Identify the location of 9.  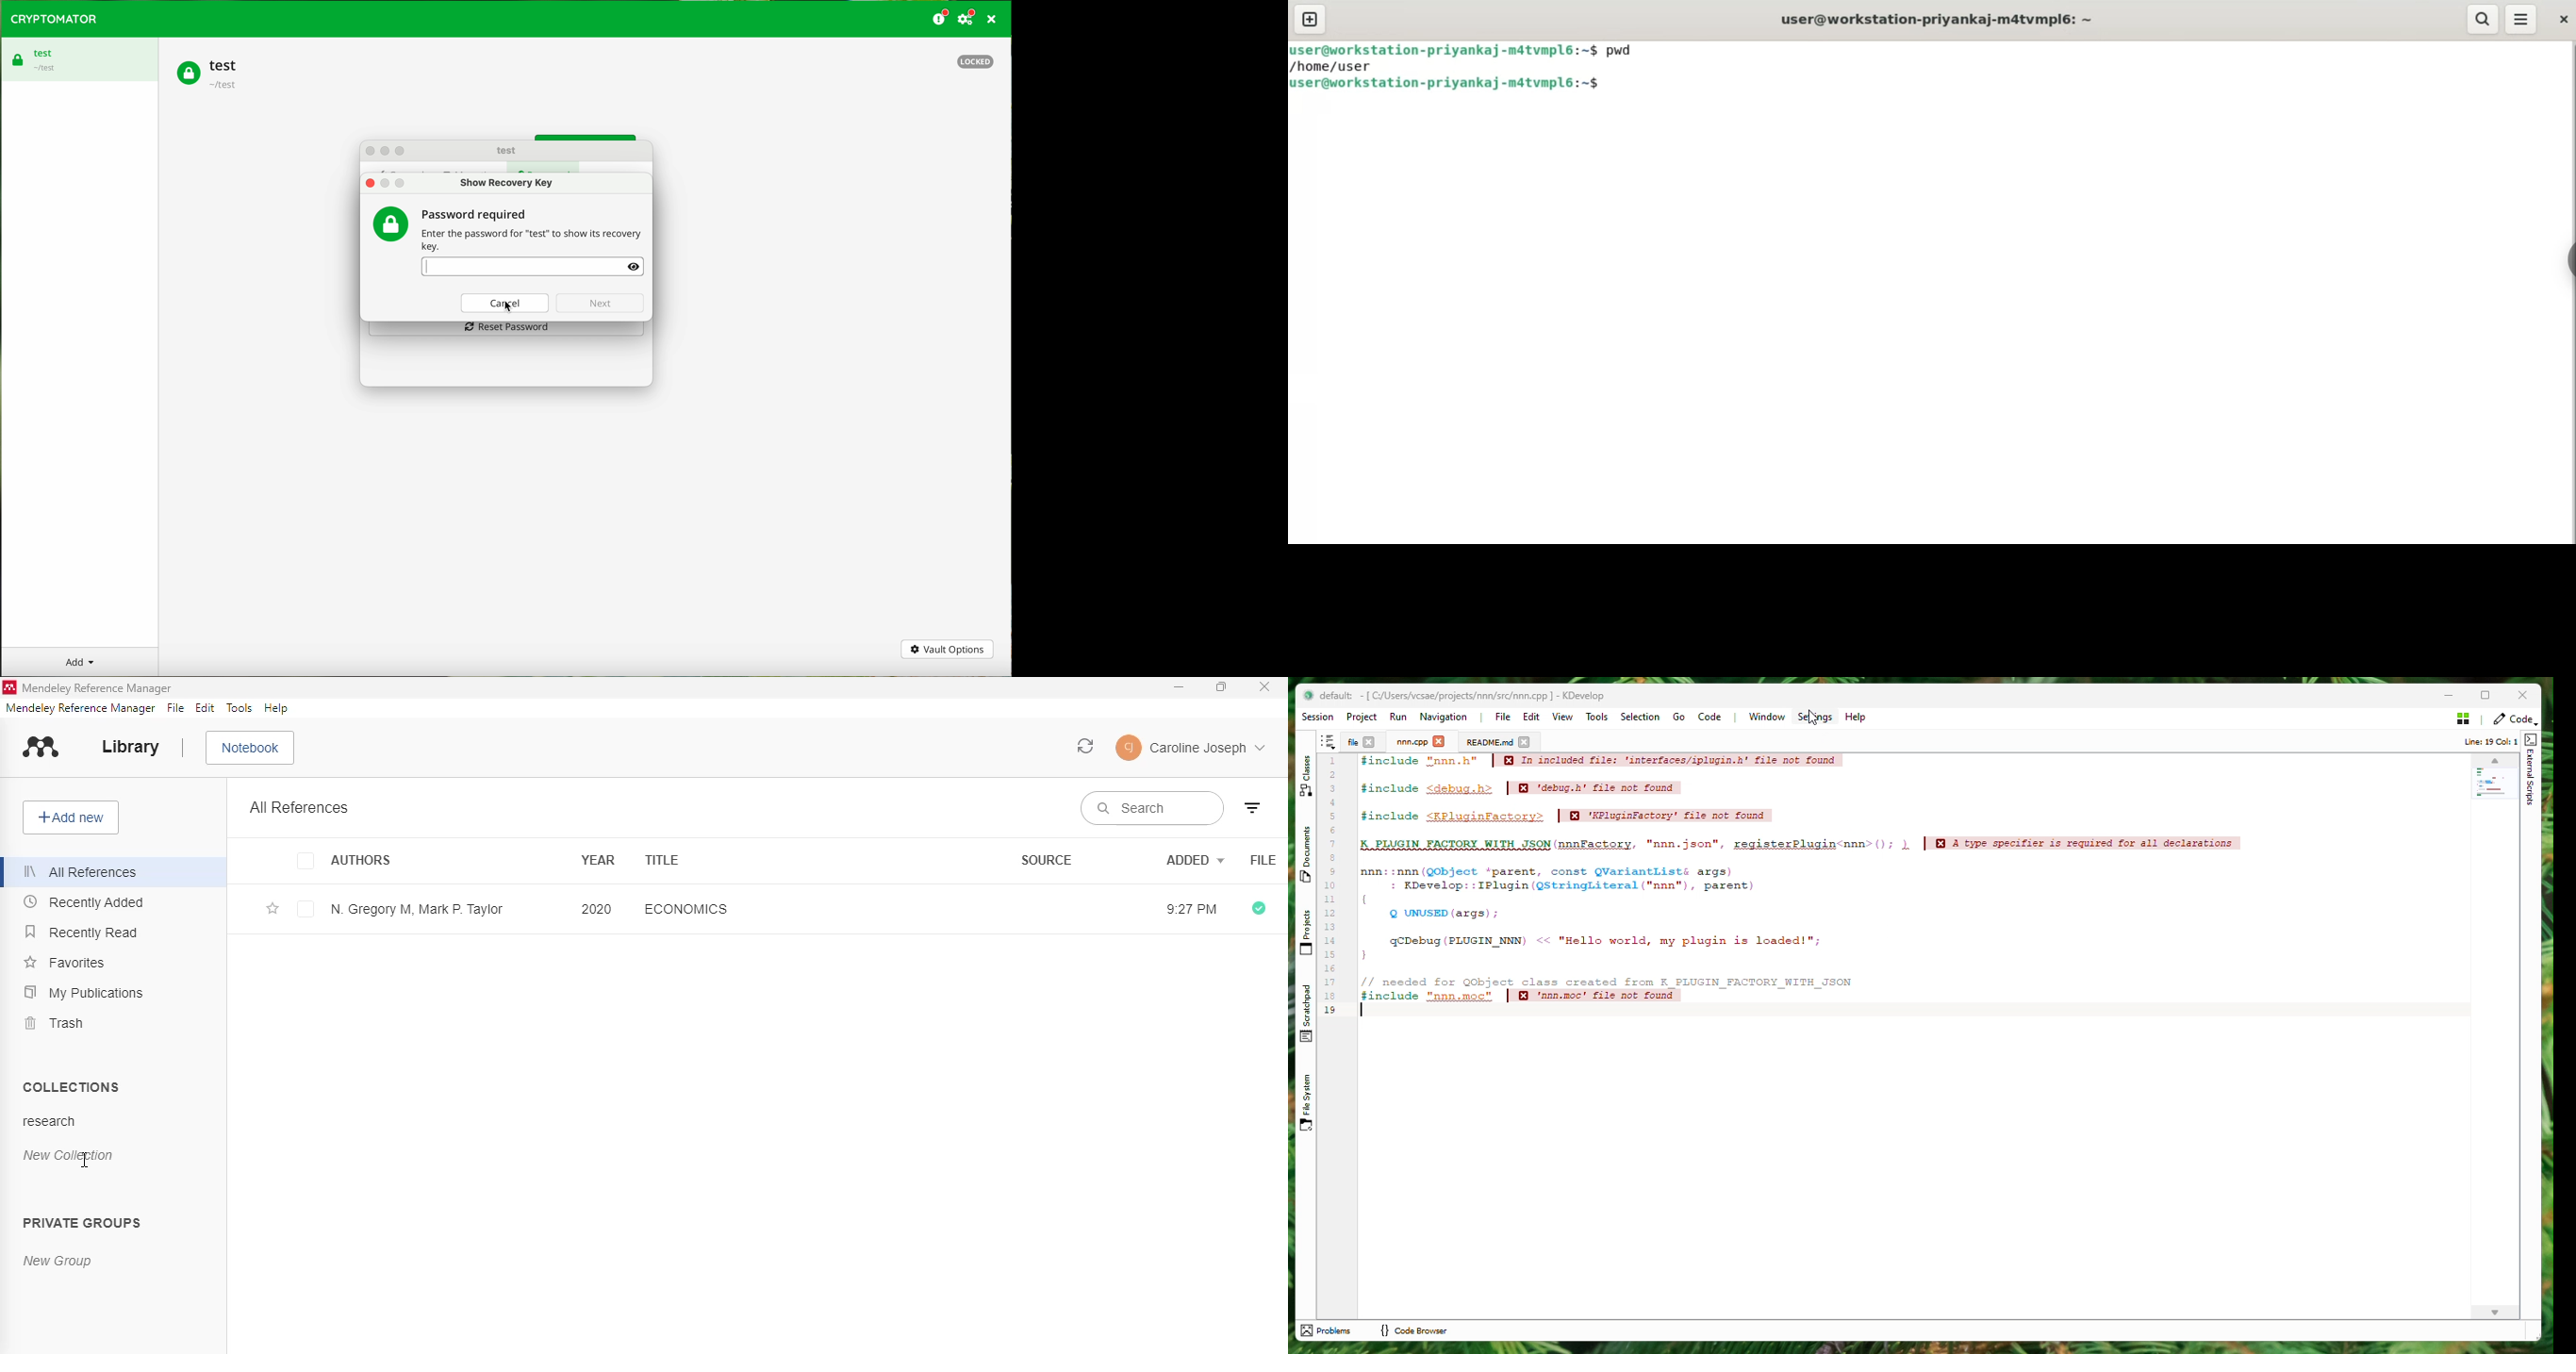
(1332, 871).